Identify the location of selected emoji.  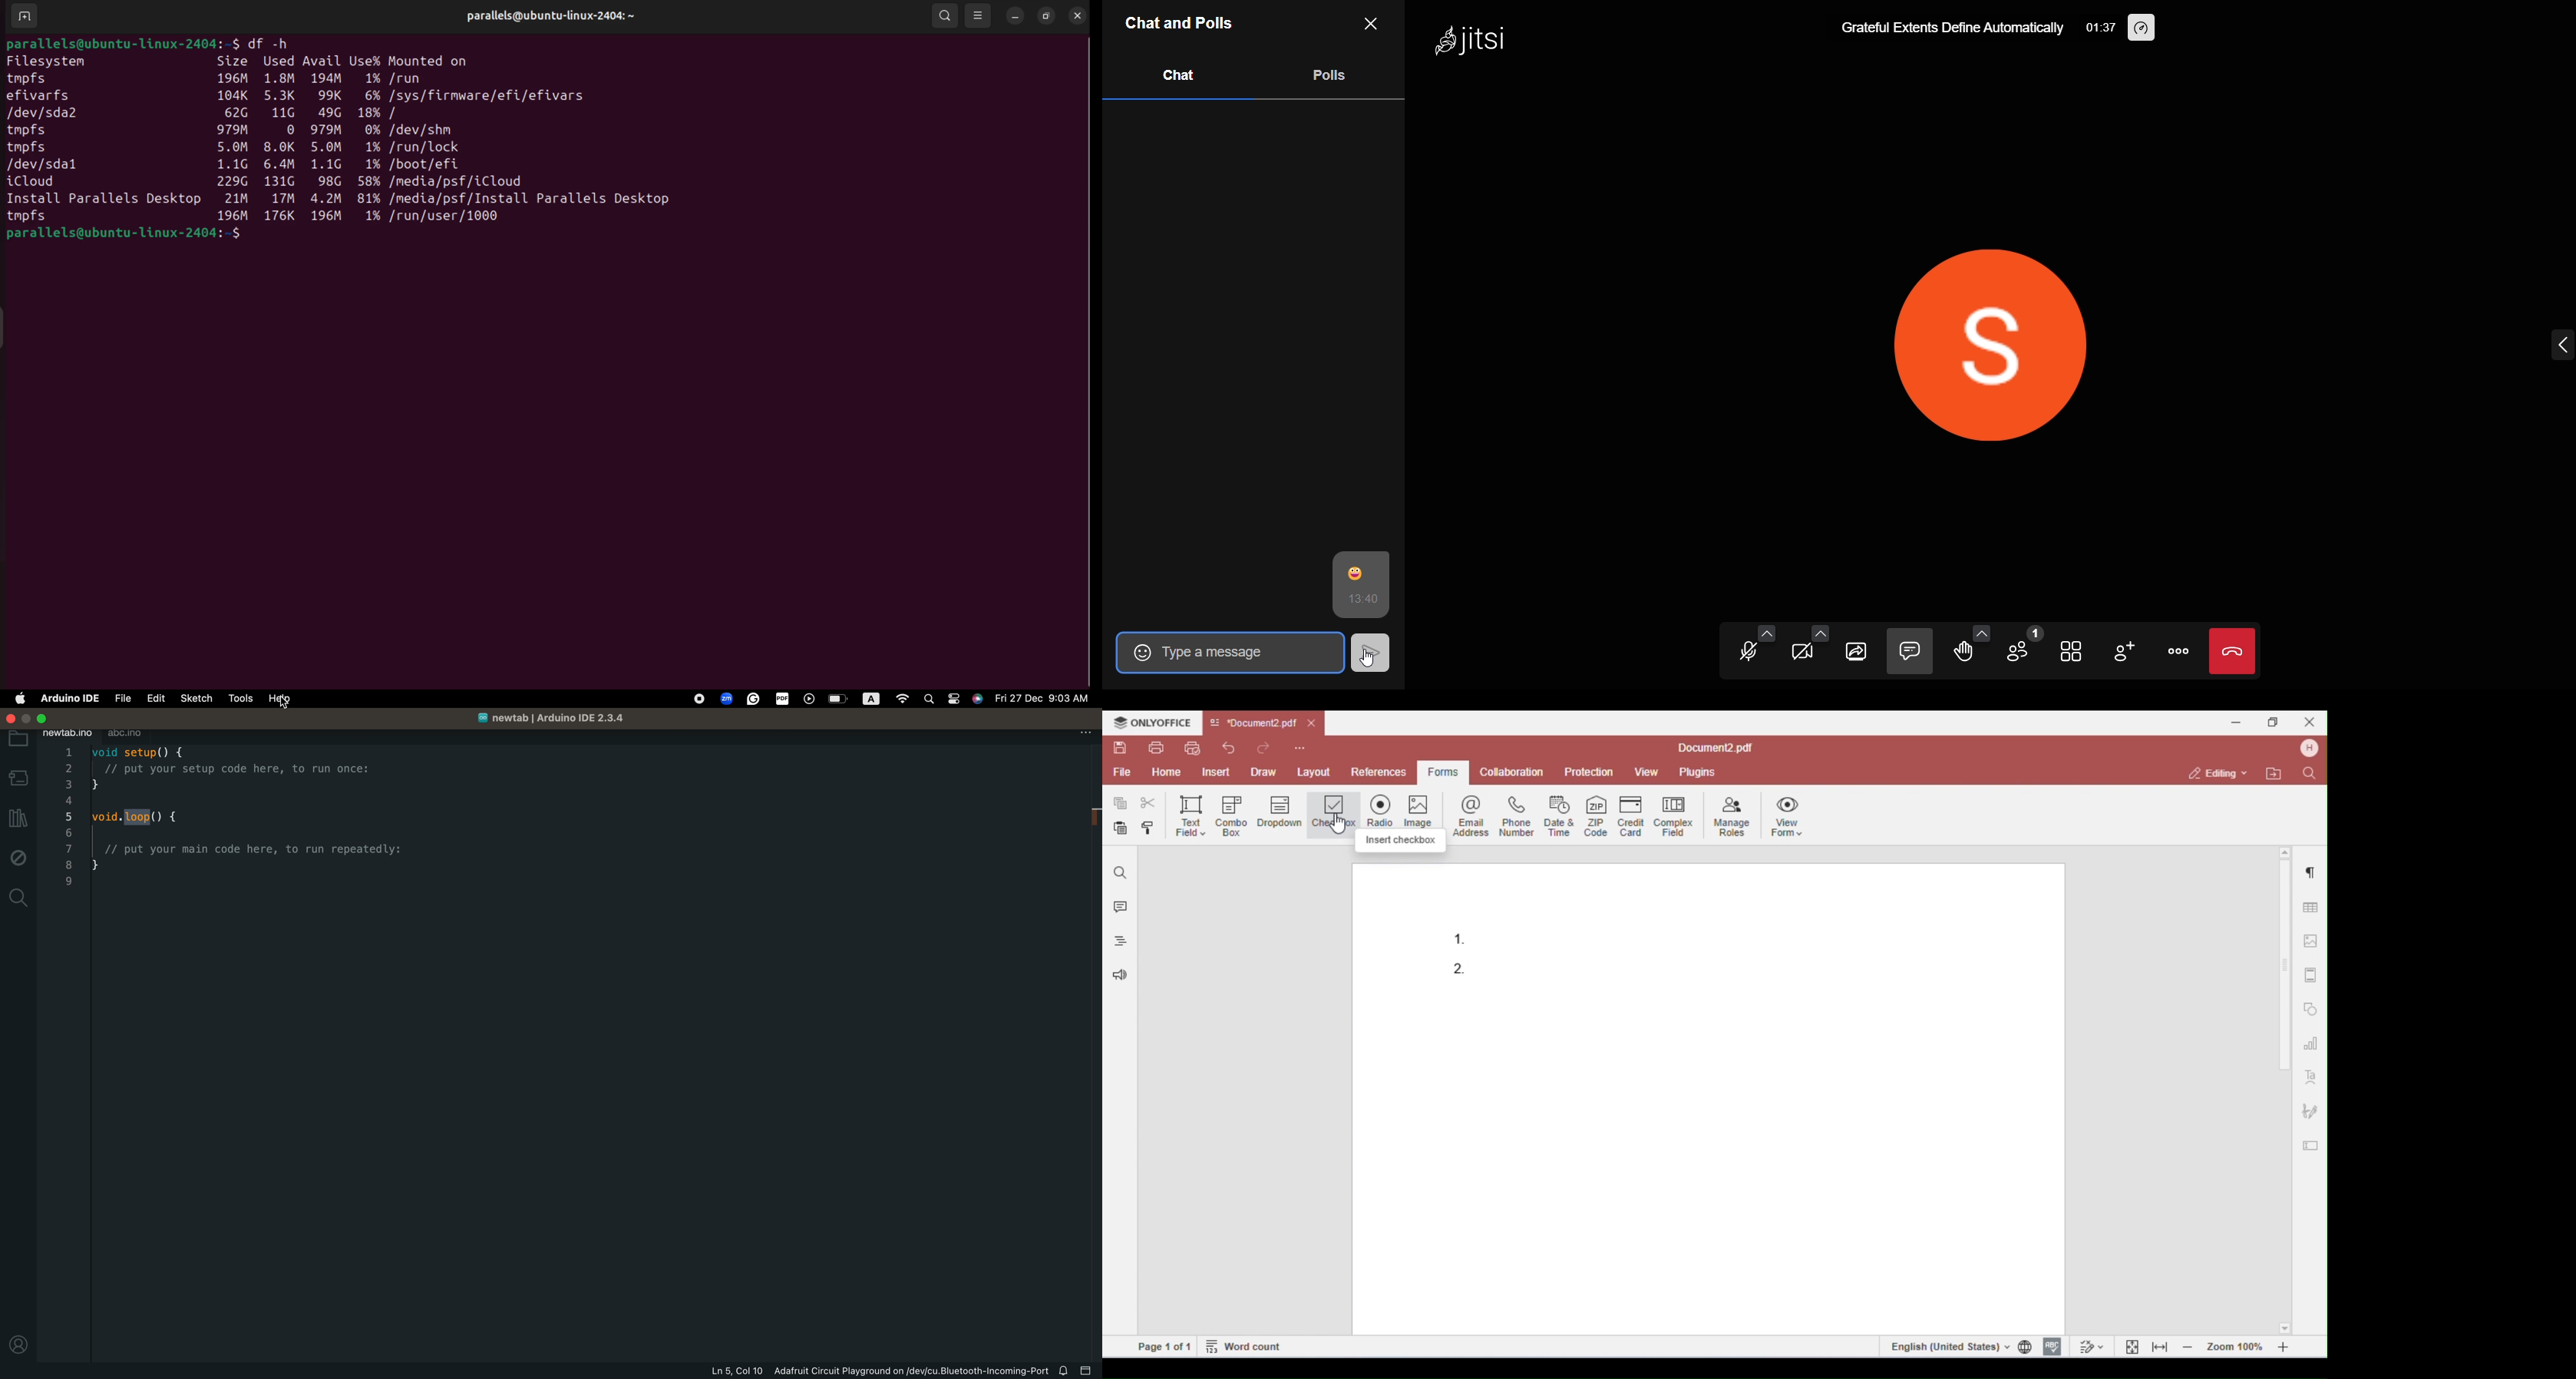
(1243, 653).